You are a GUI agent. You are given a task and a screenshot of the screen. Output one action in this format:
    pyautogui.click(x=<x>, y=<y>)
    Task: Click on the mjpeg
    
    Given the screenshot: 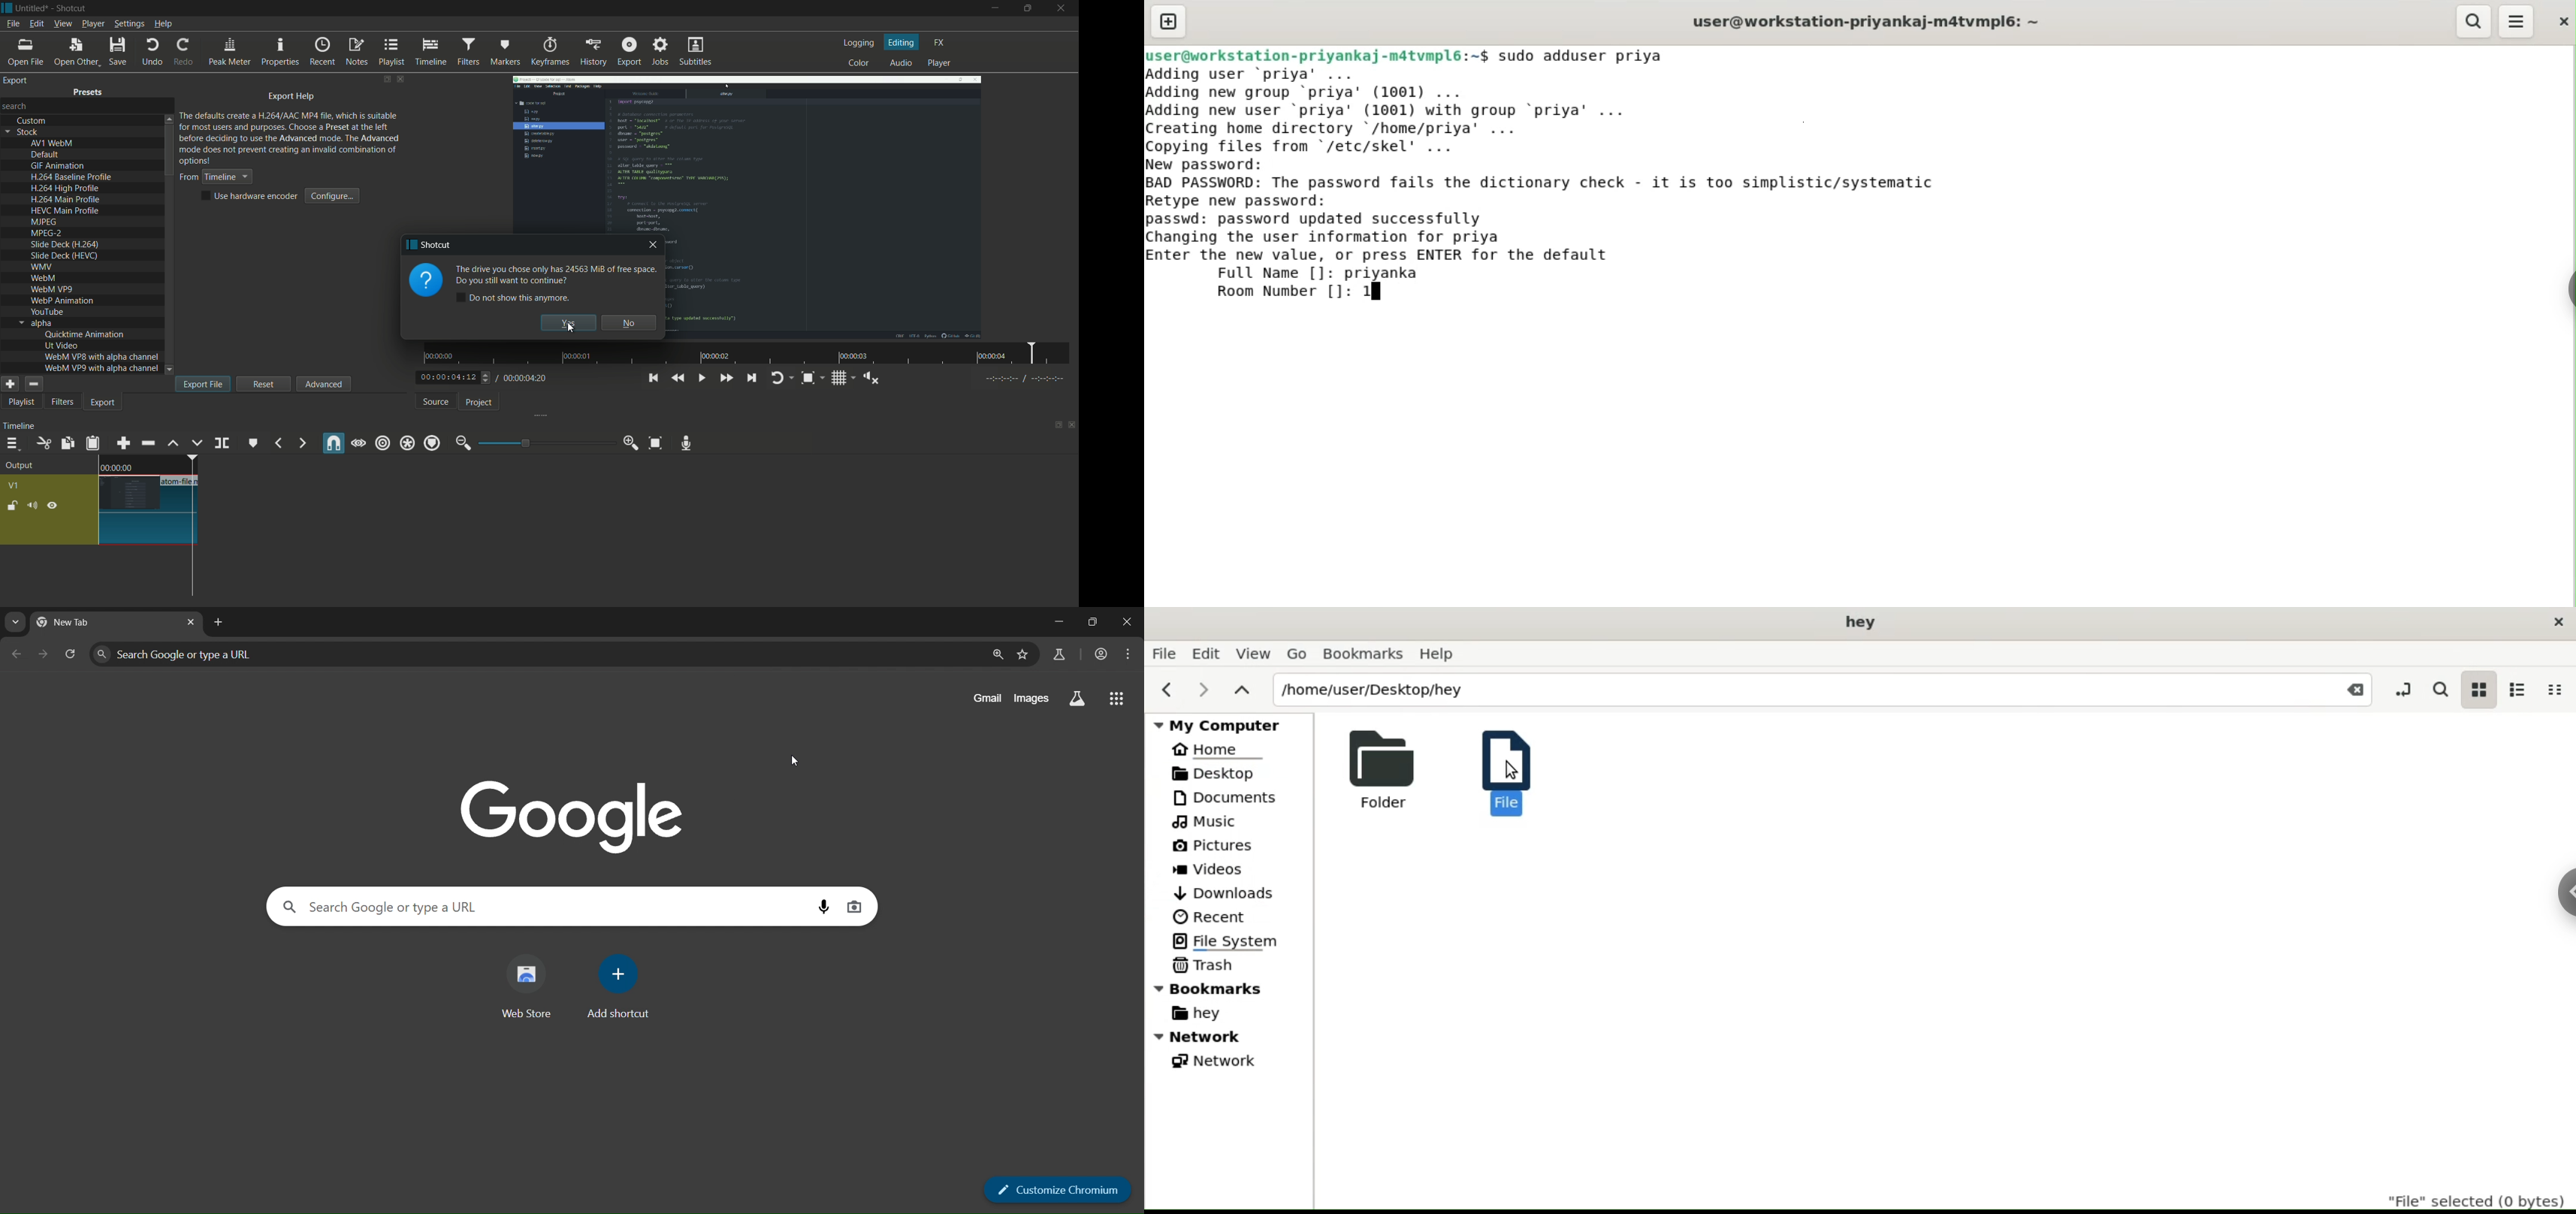 What is the action you would take?
    pyautogui.click(x=42, y=223)
    